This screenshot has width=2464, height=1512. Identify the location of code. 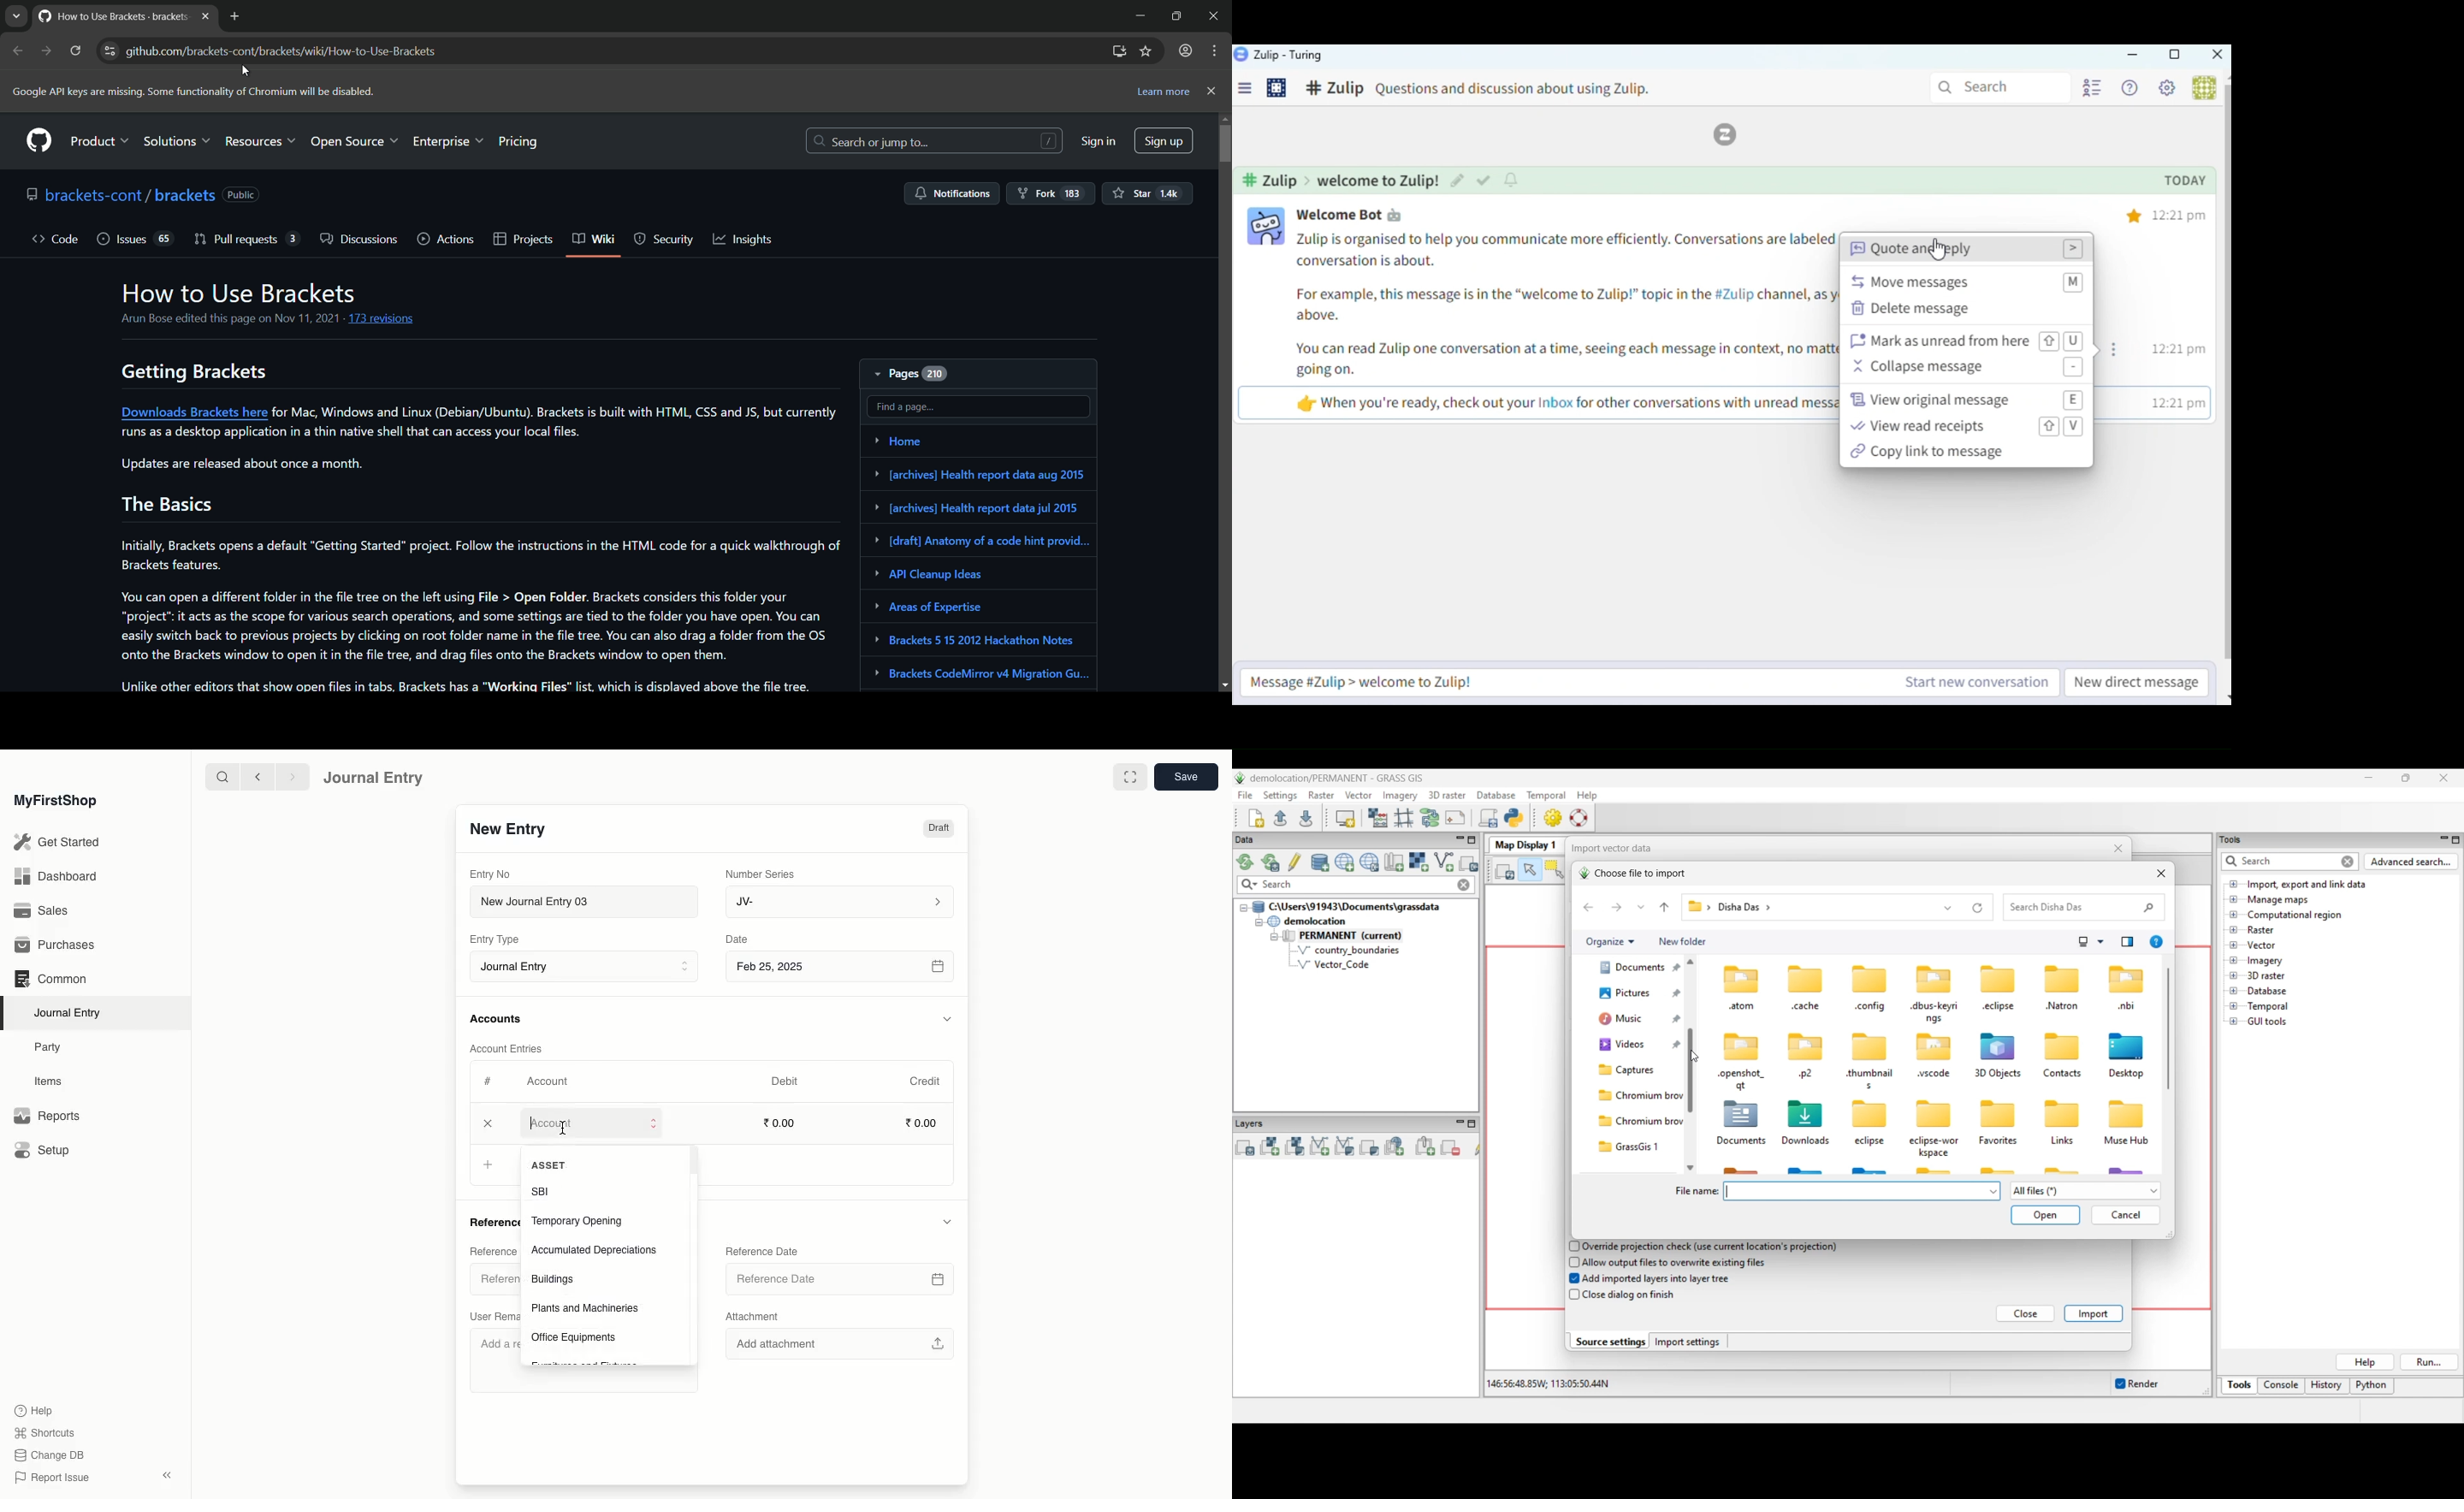
(52, 239).